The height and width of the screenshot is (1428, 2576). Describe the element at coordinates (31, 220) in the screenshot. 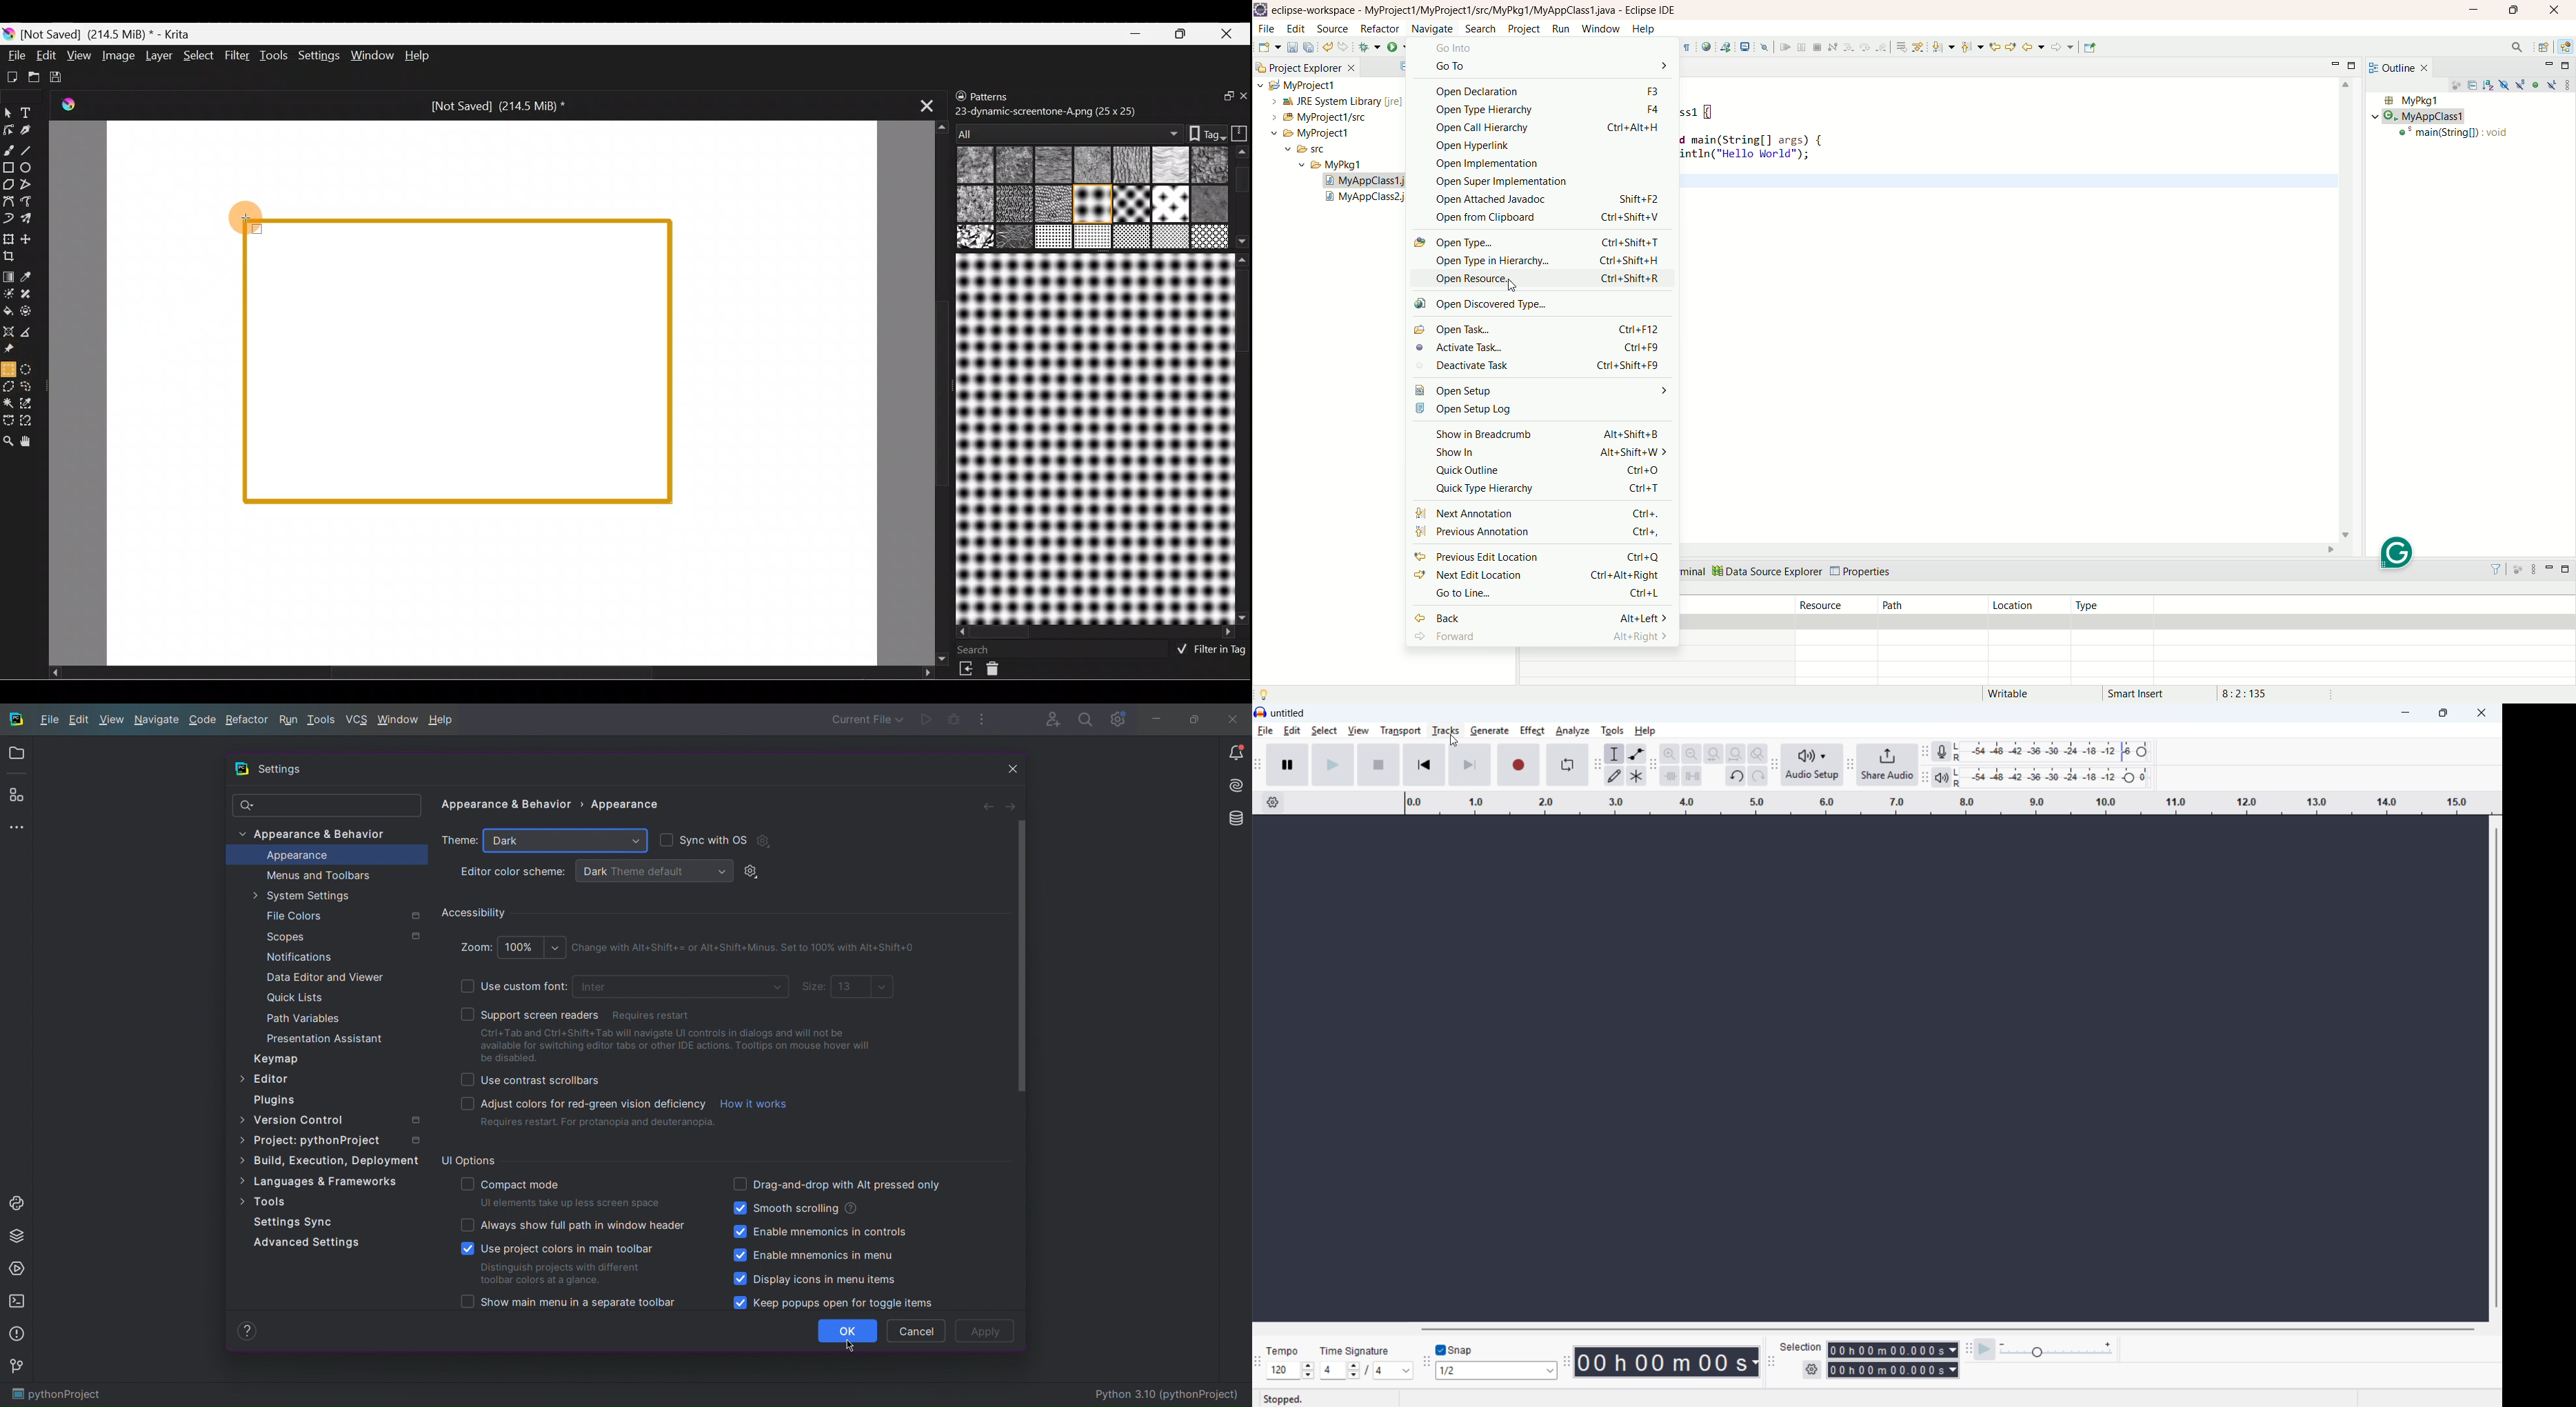

I see `Multibrush tool` at that location.